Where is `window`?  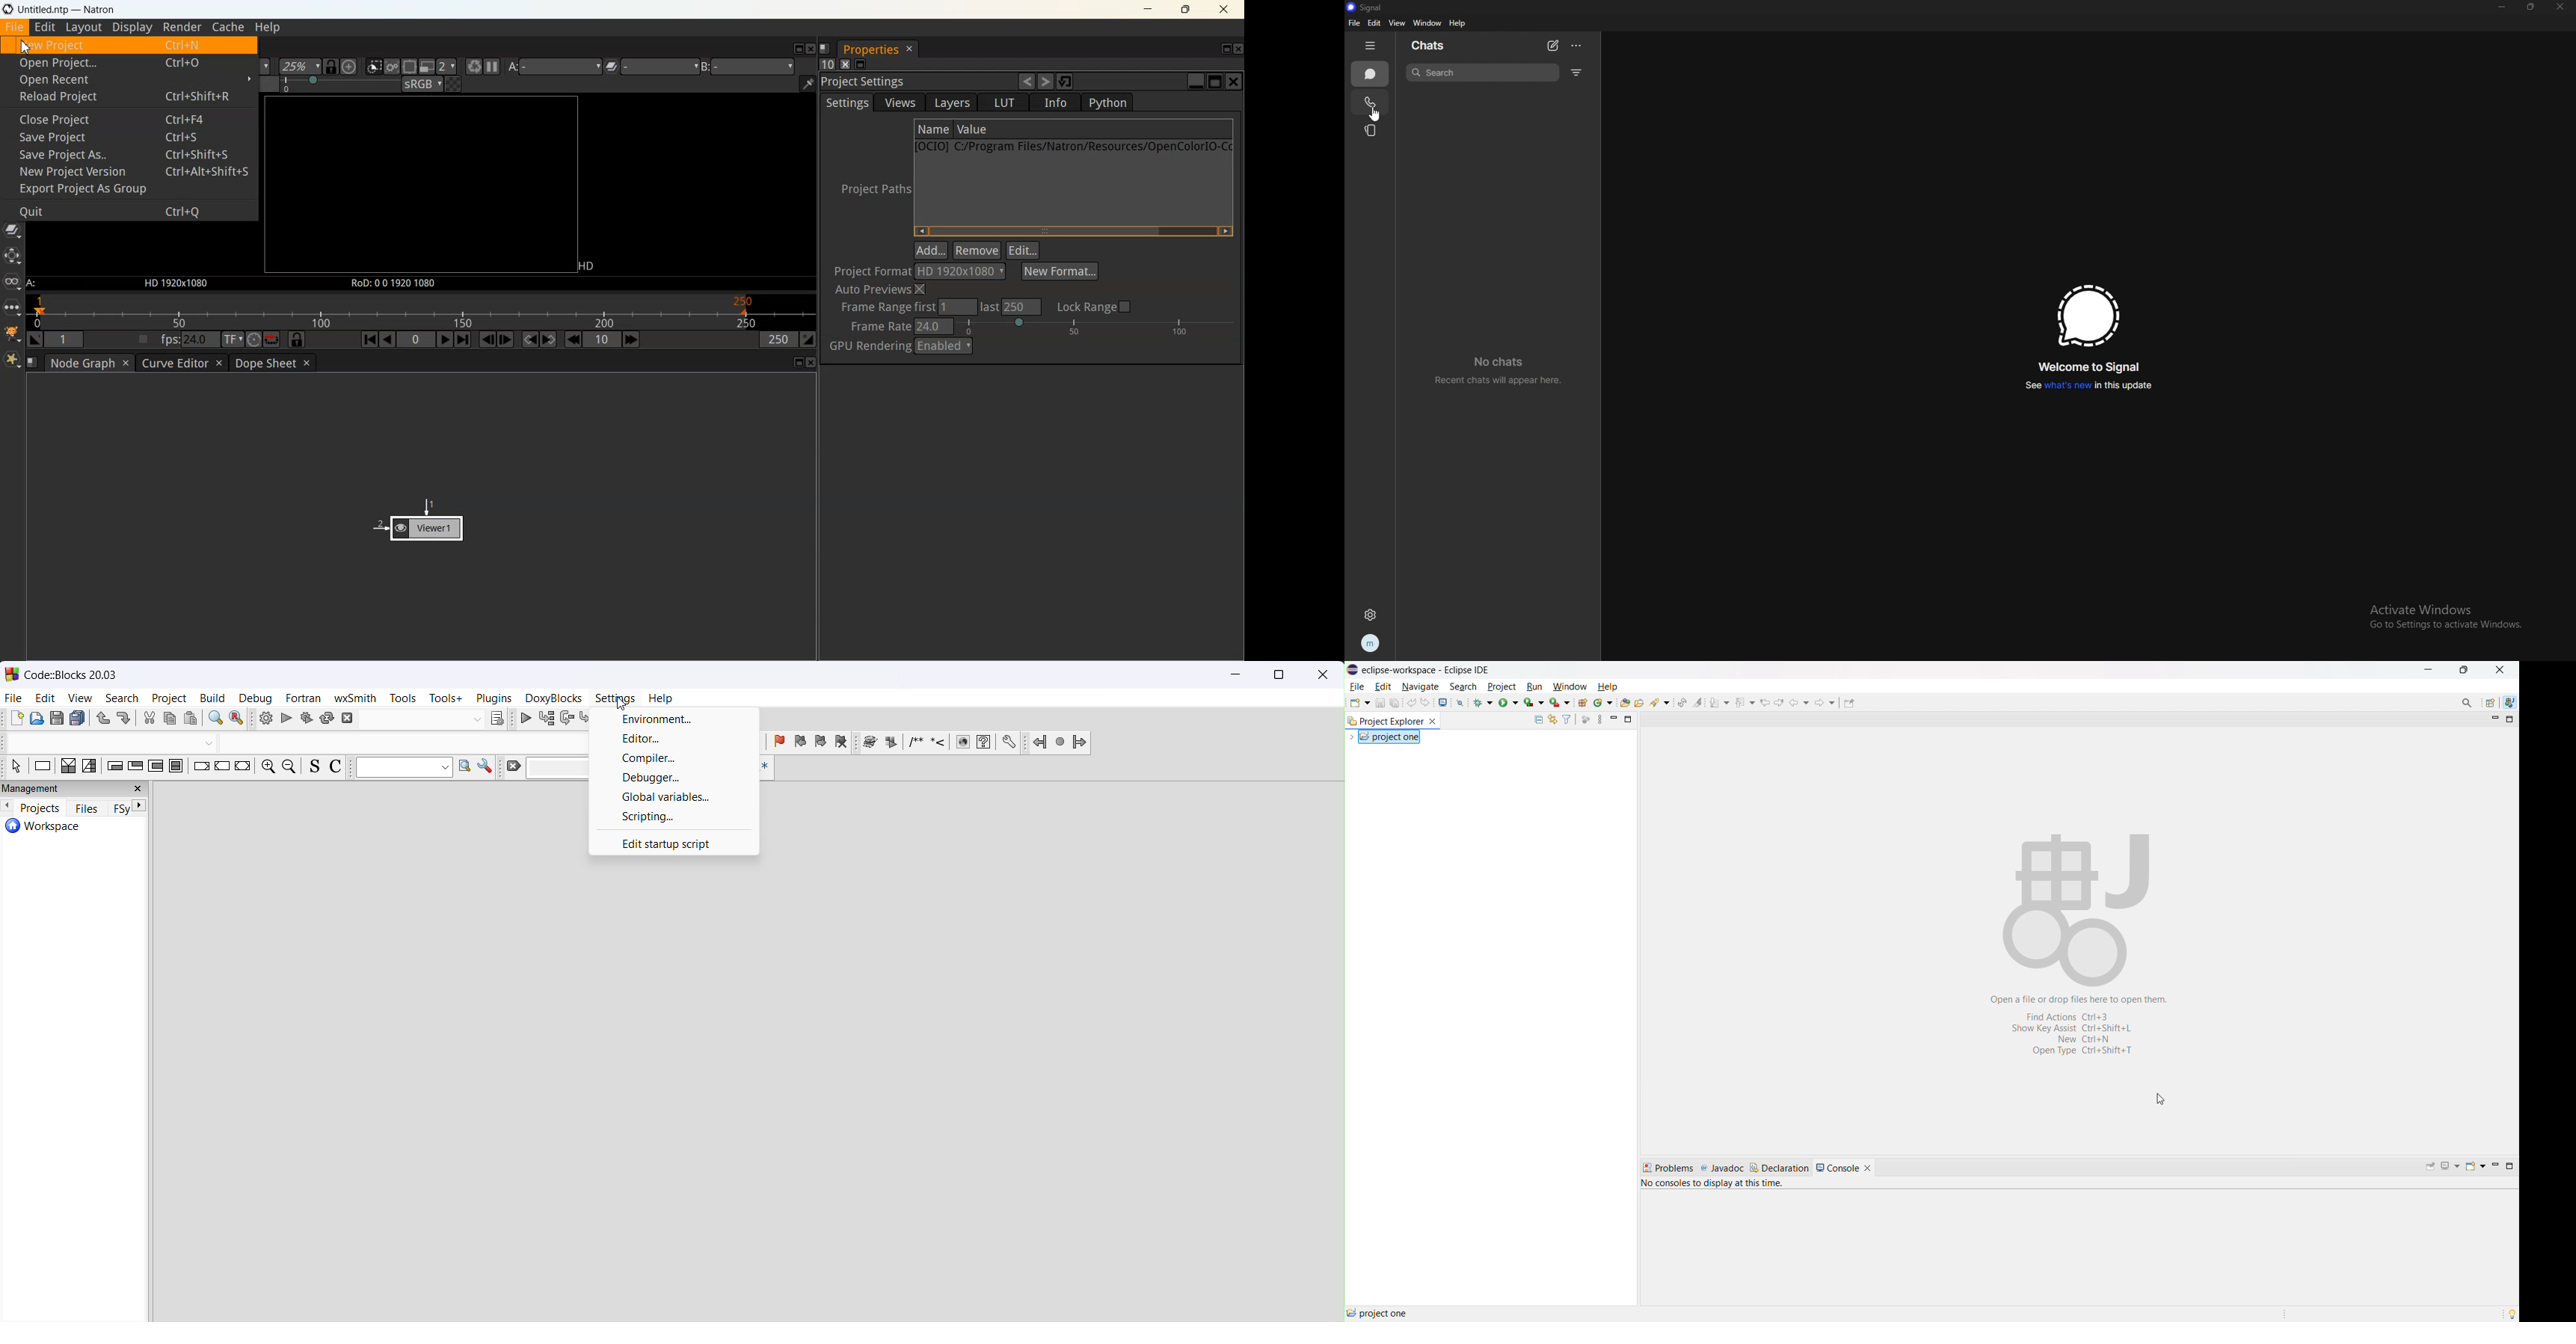
window is located at coordinates (1569, 687).